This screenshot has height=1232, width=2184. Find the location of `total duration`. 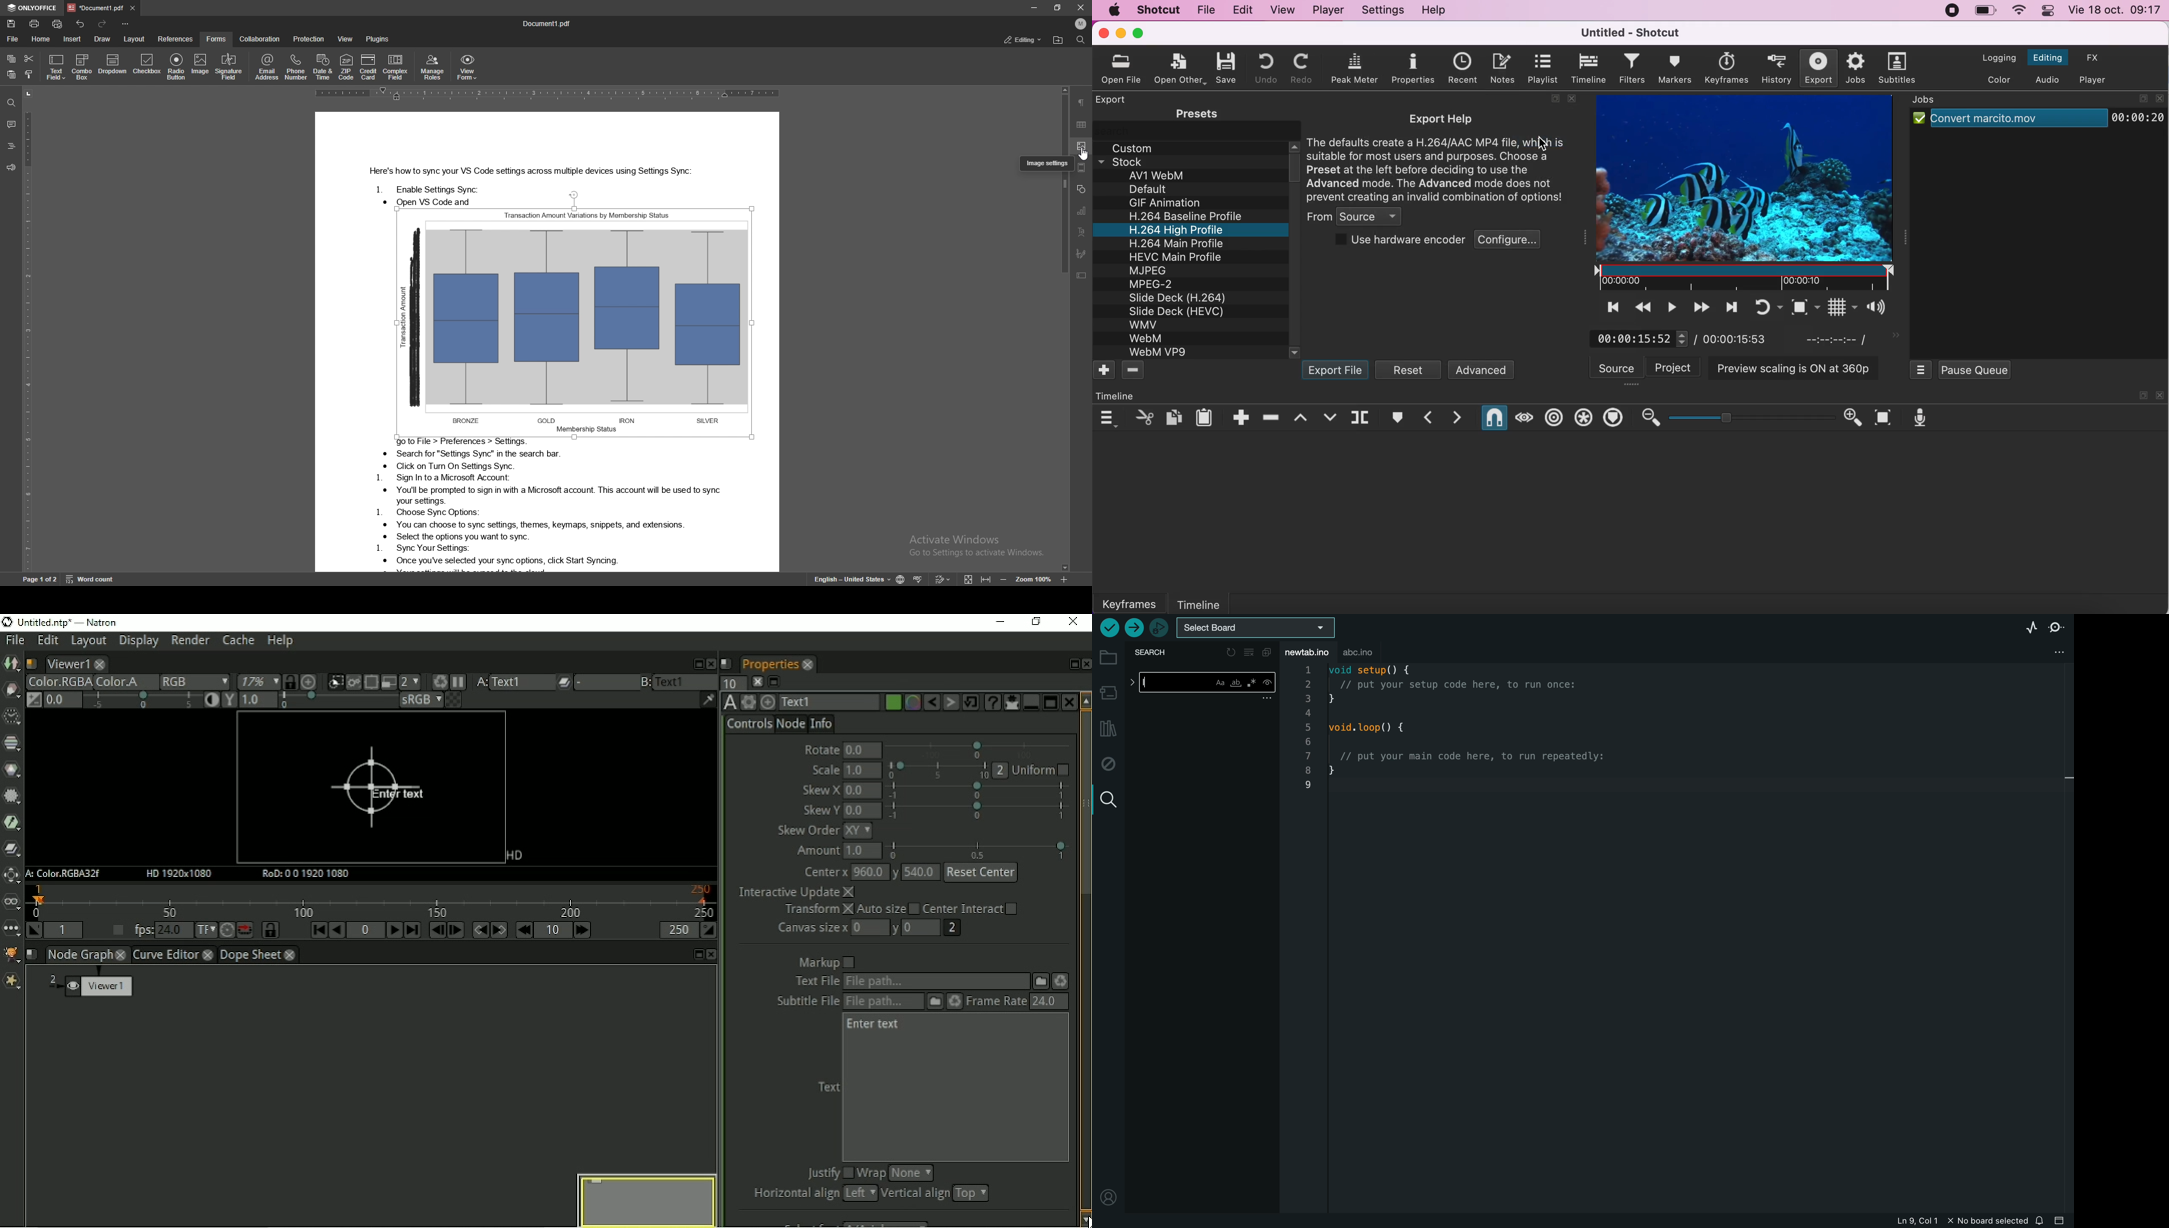

total duration is located at coordinates (1743, 338).